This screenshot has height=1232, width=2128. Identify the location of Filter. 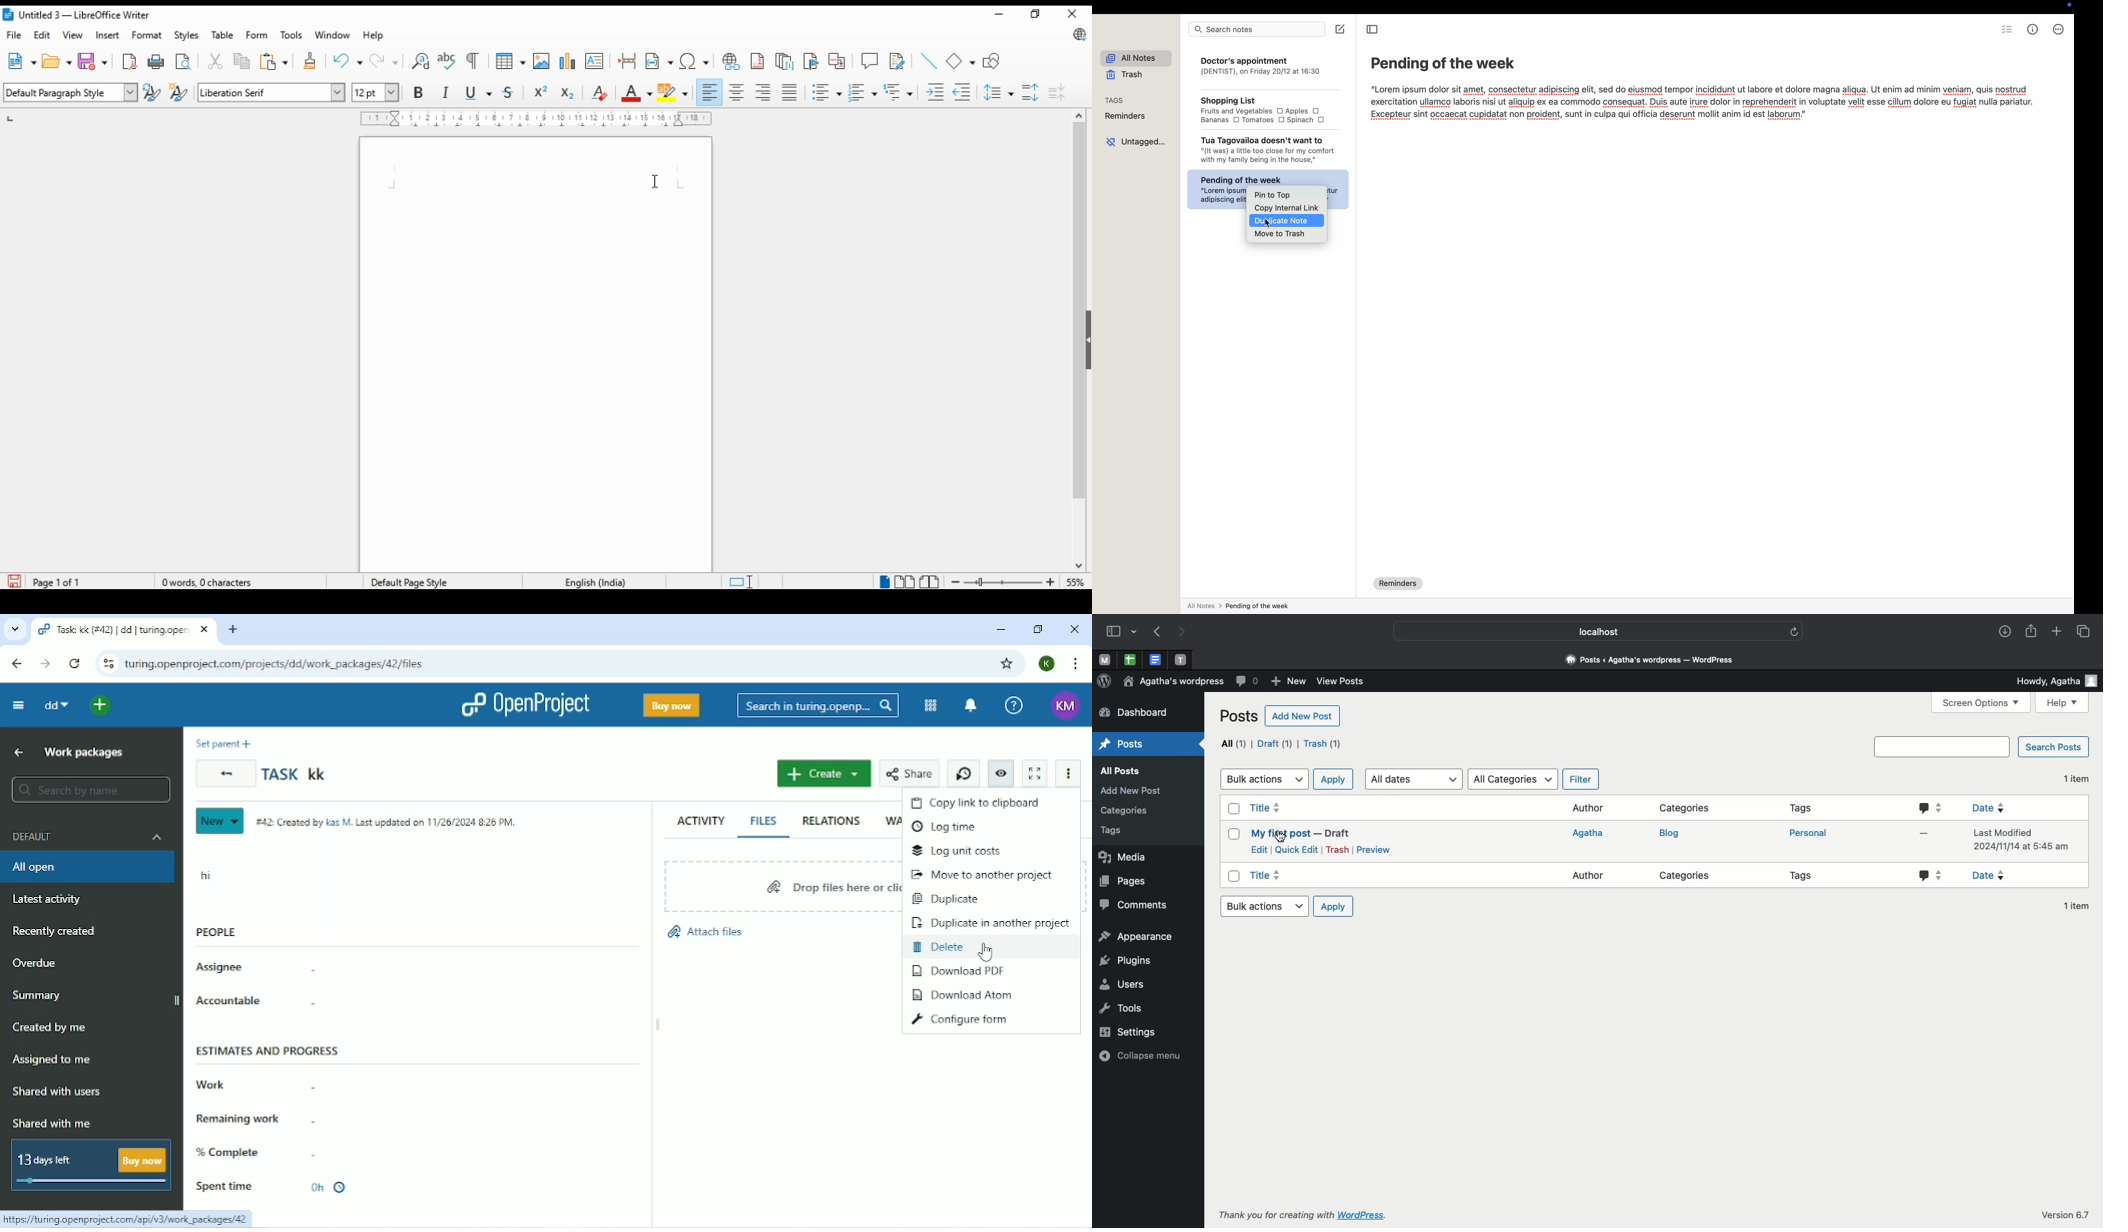
(1579, 779).